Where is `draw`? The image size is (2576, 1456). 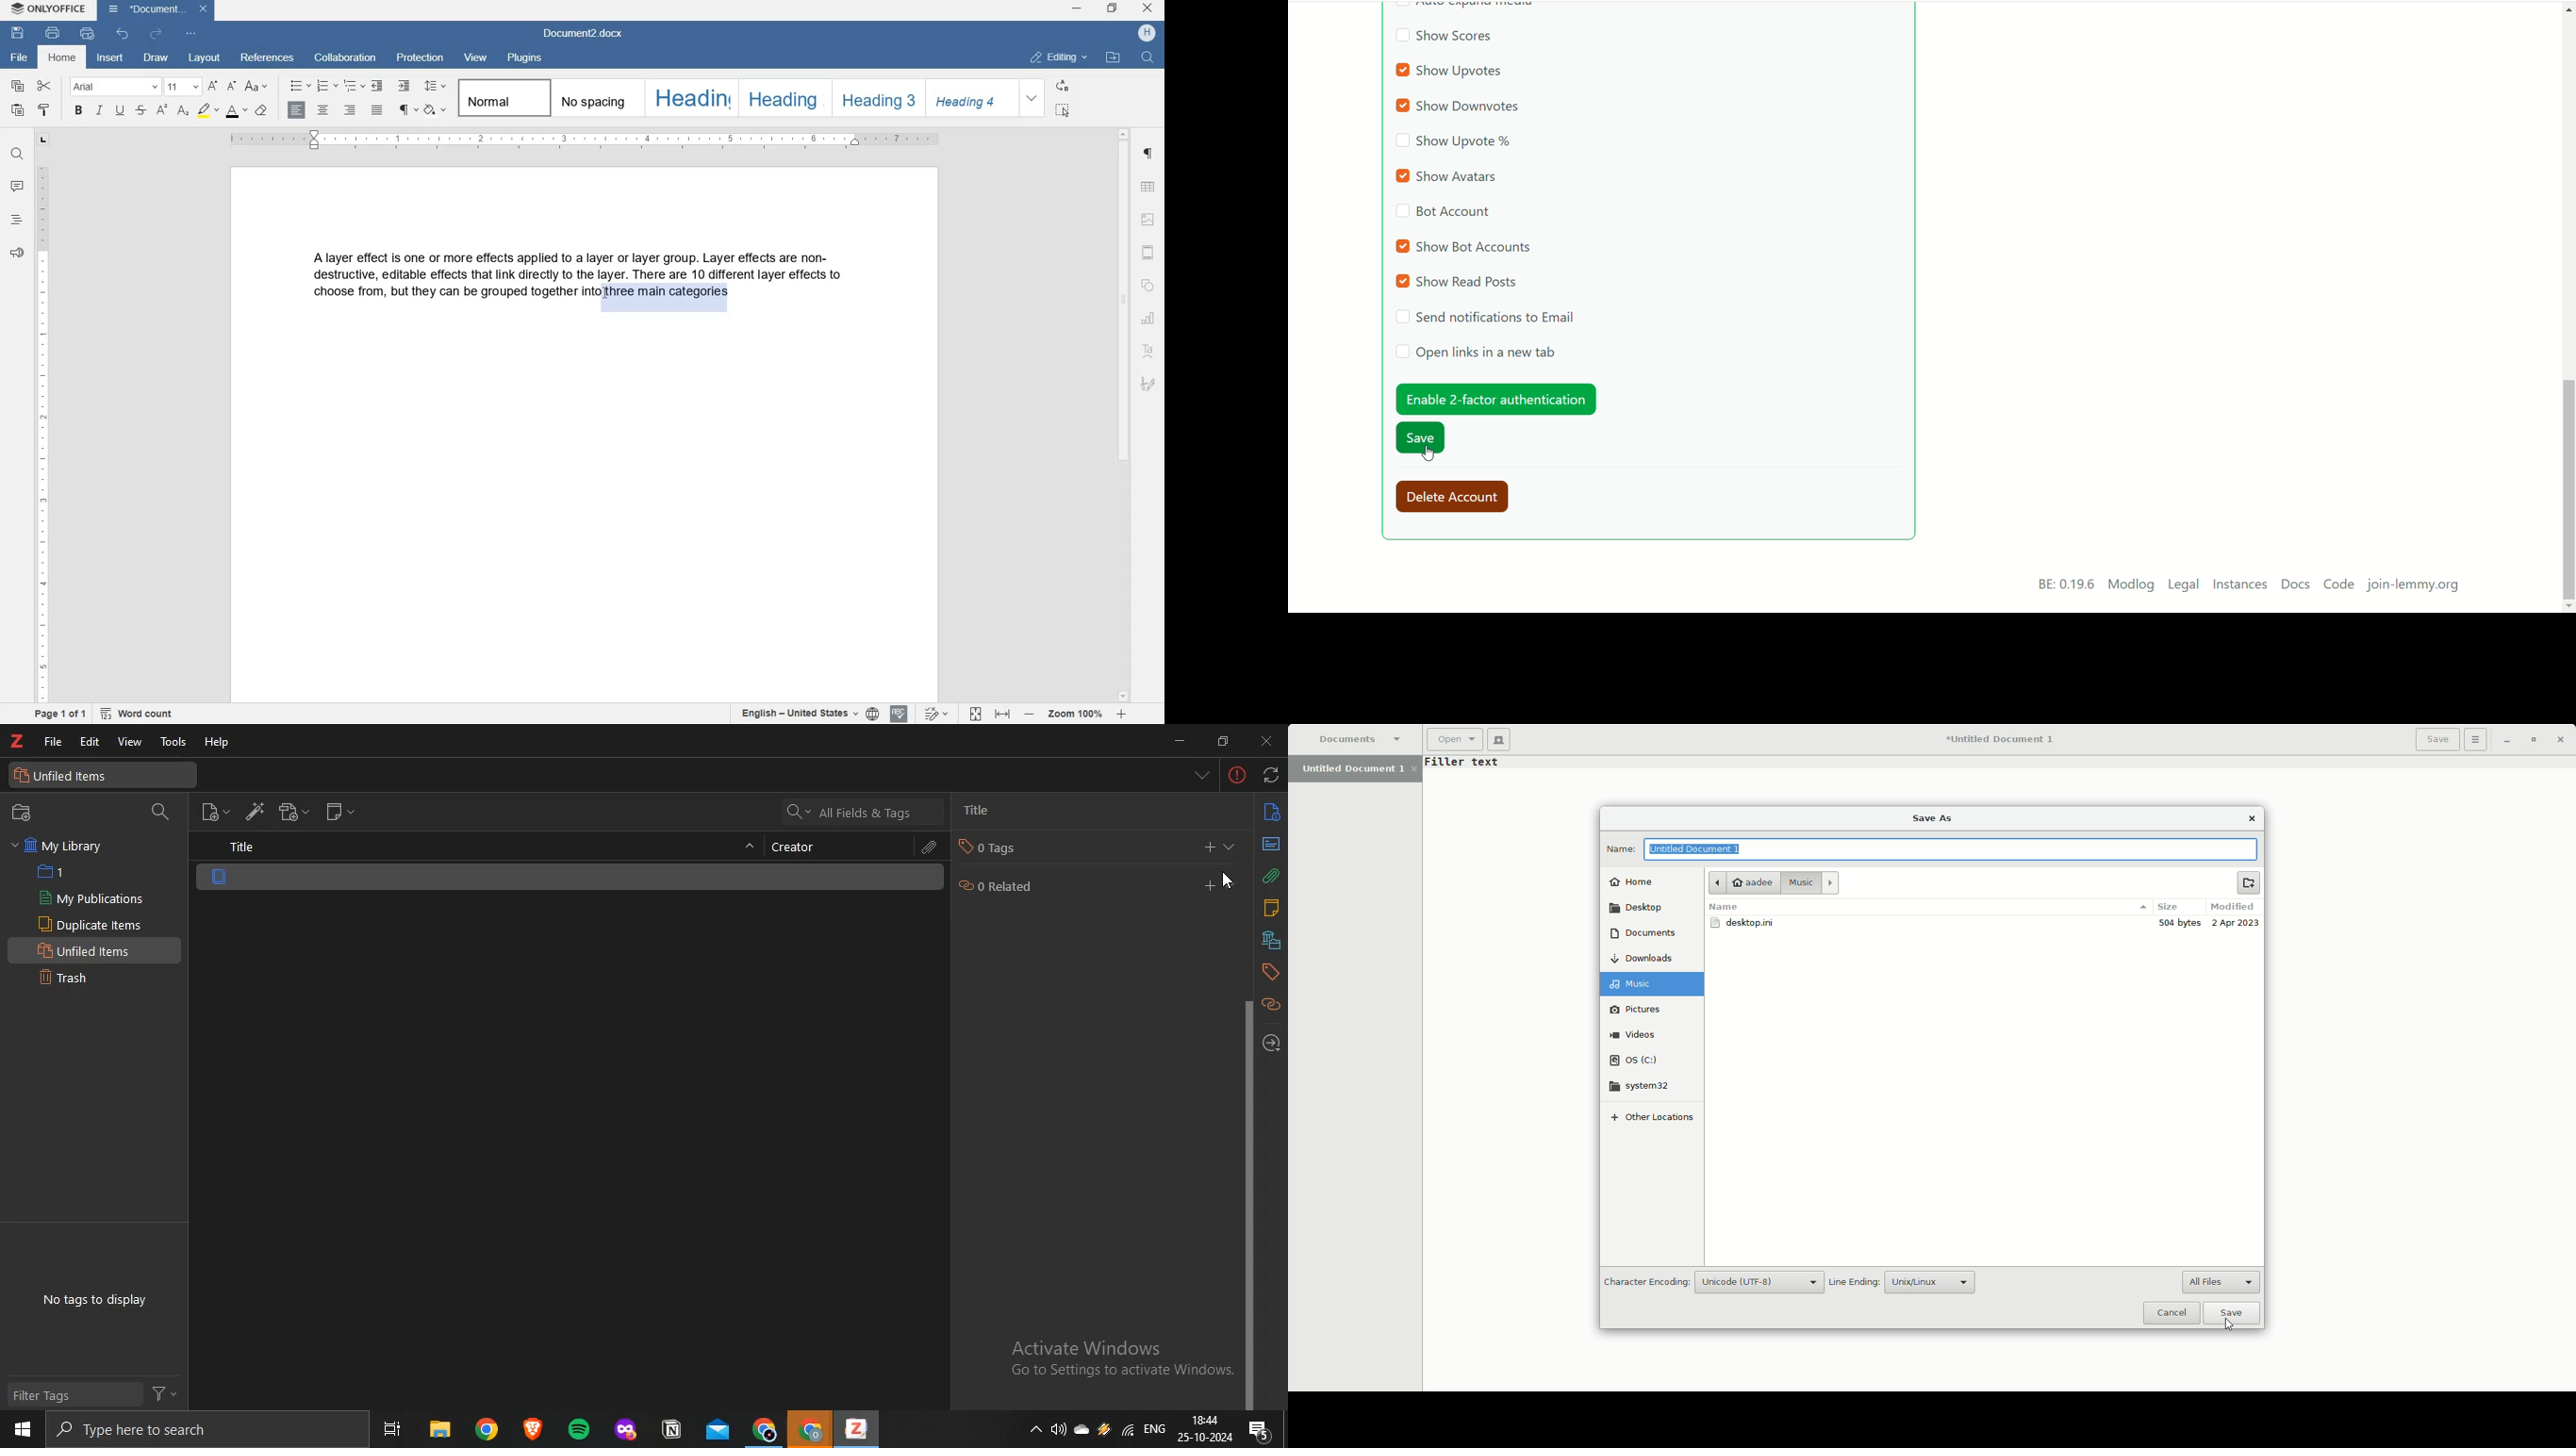
draw is located at coordinates (156, 59).